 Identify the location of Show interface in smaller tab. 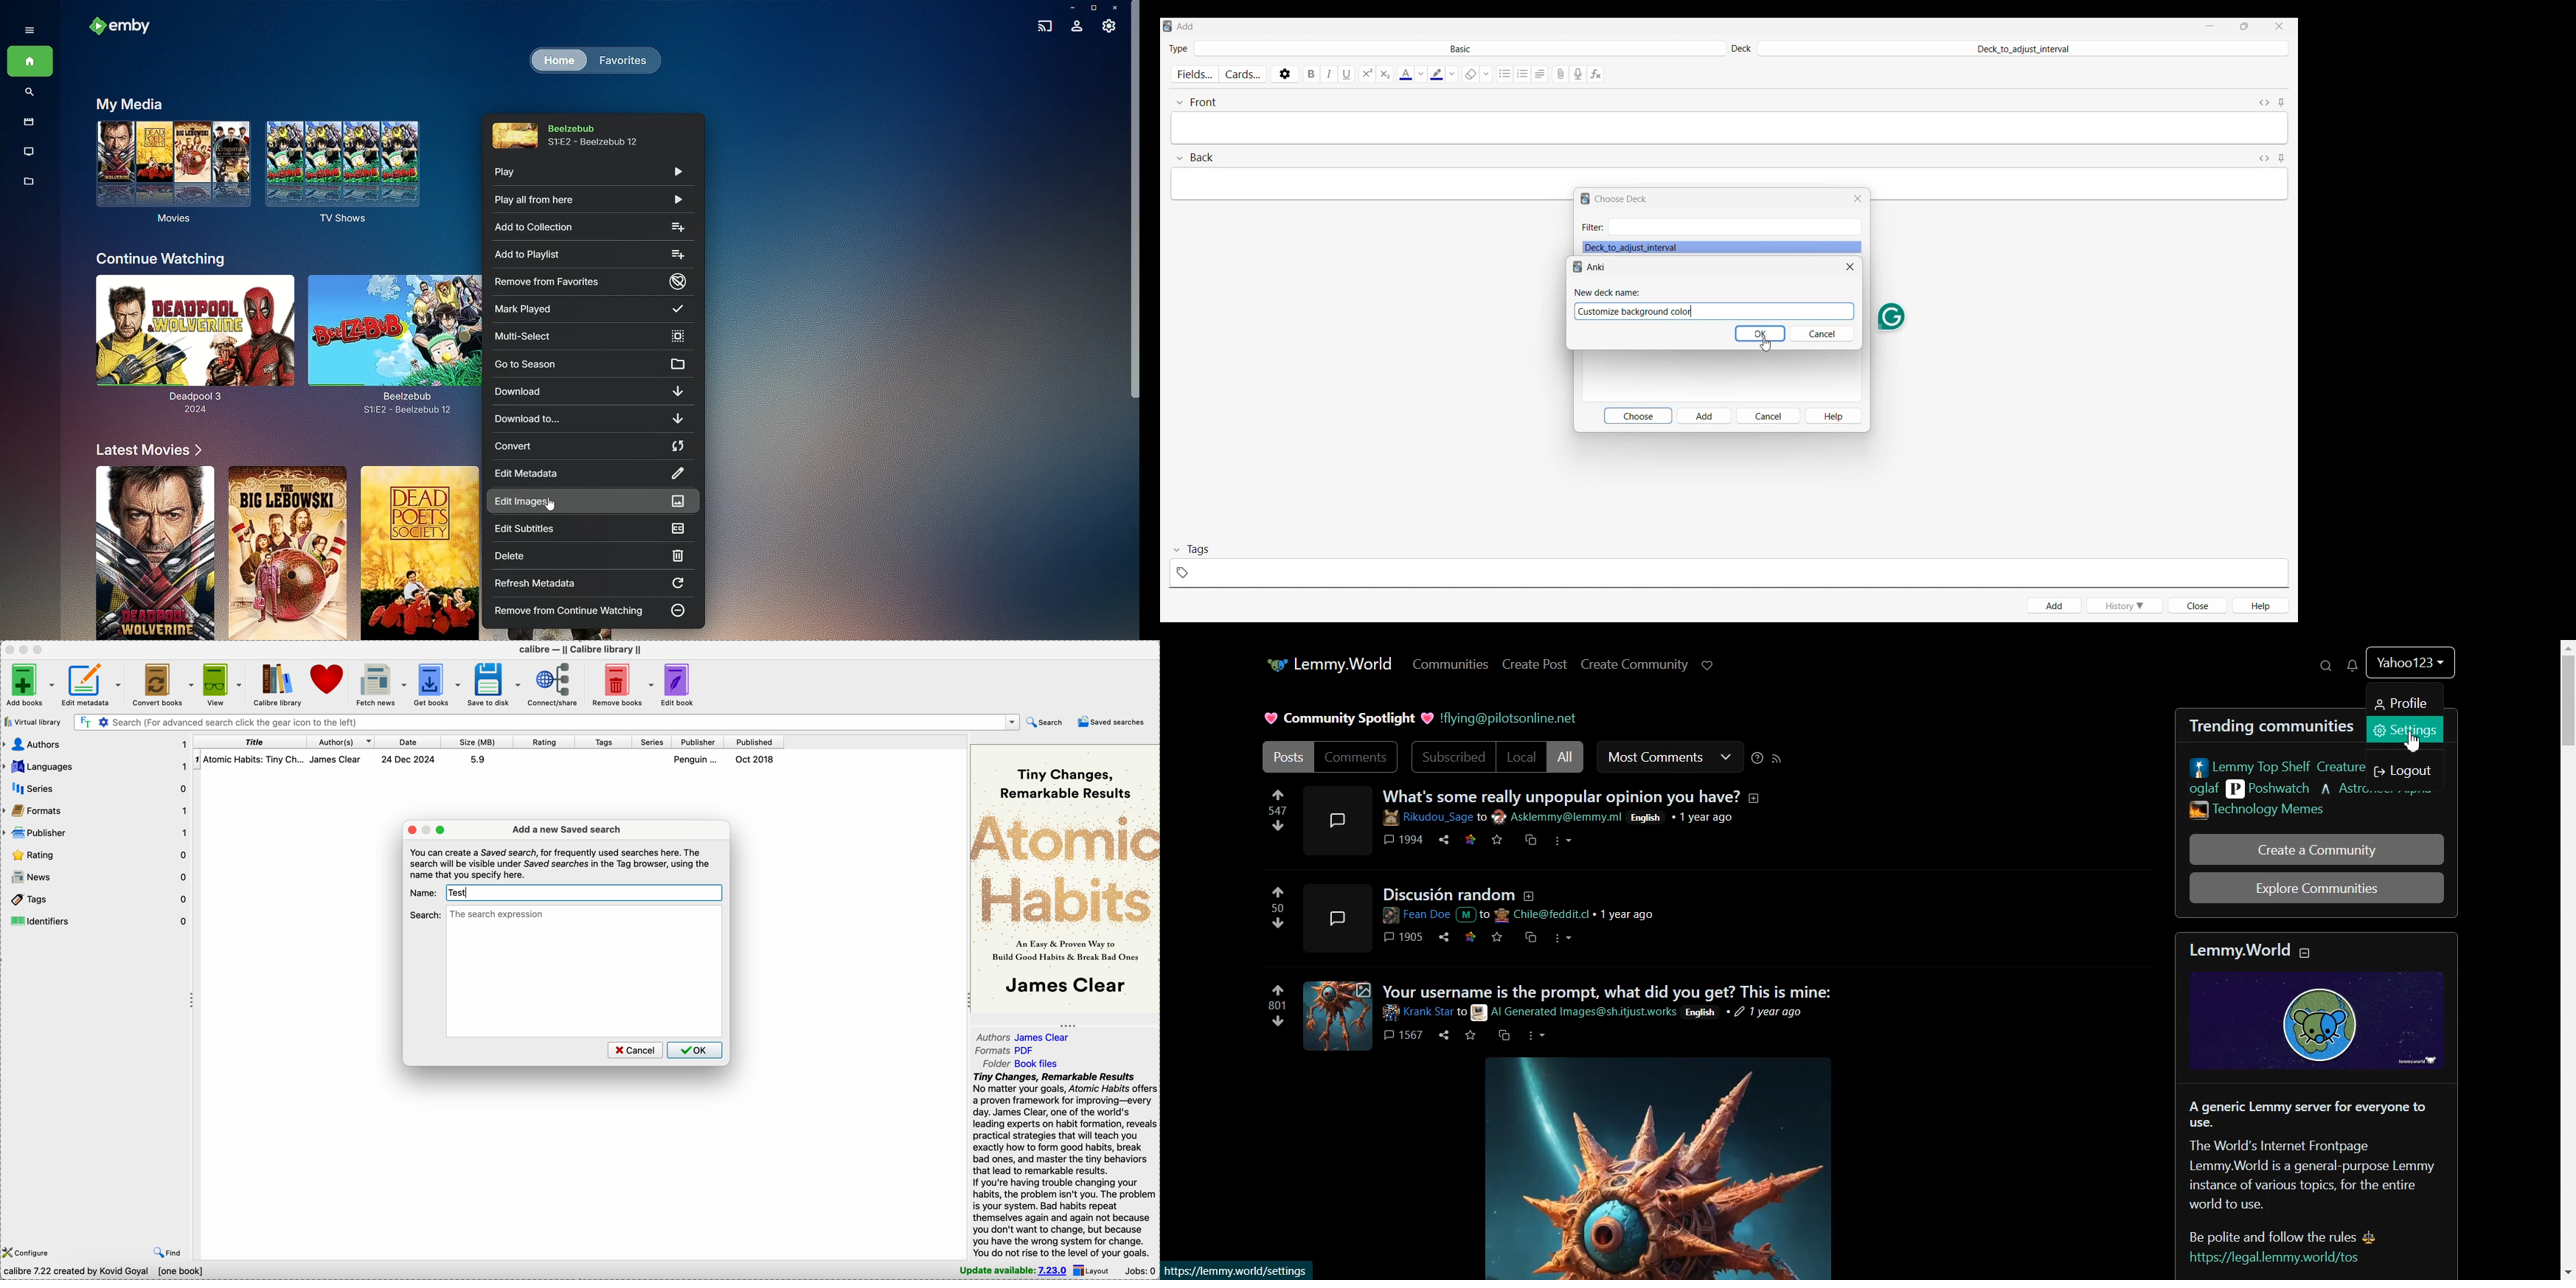
(2245, 26).